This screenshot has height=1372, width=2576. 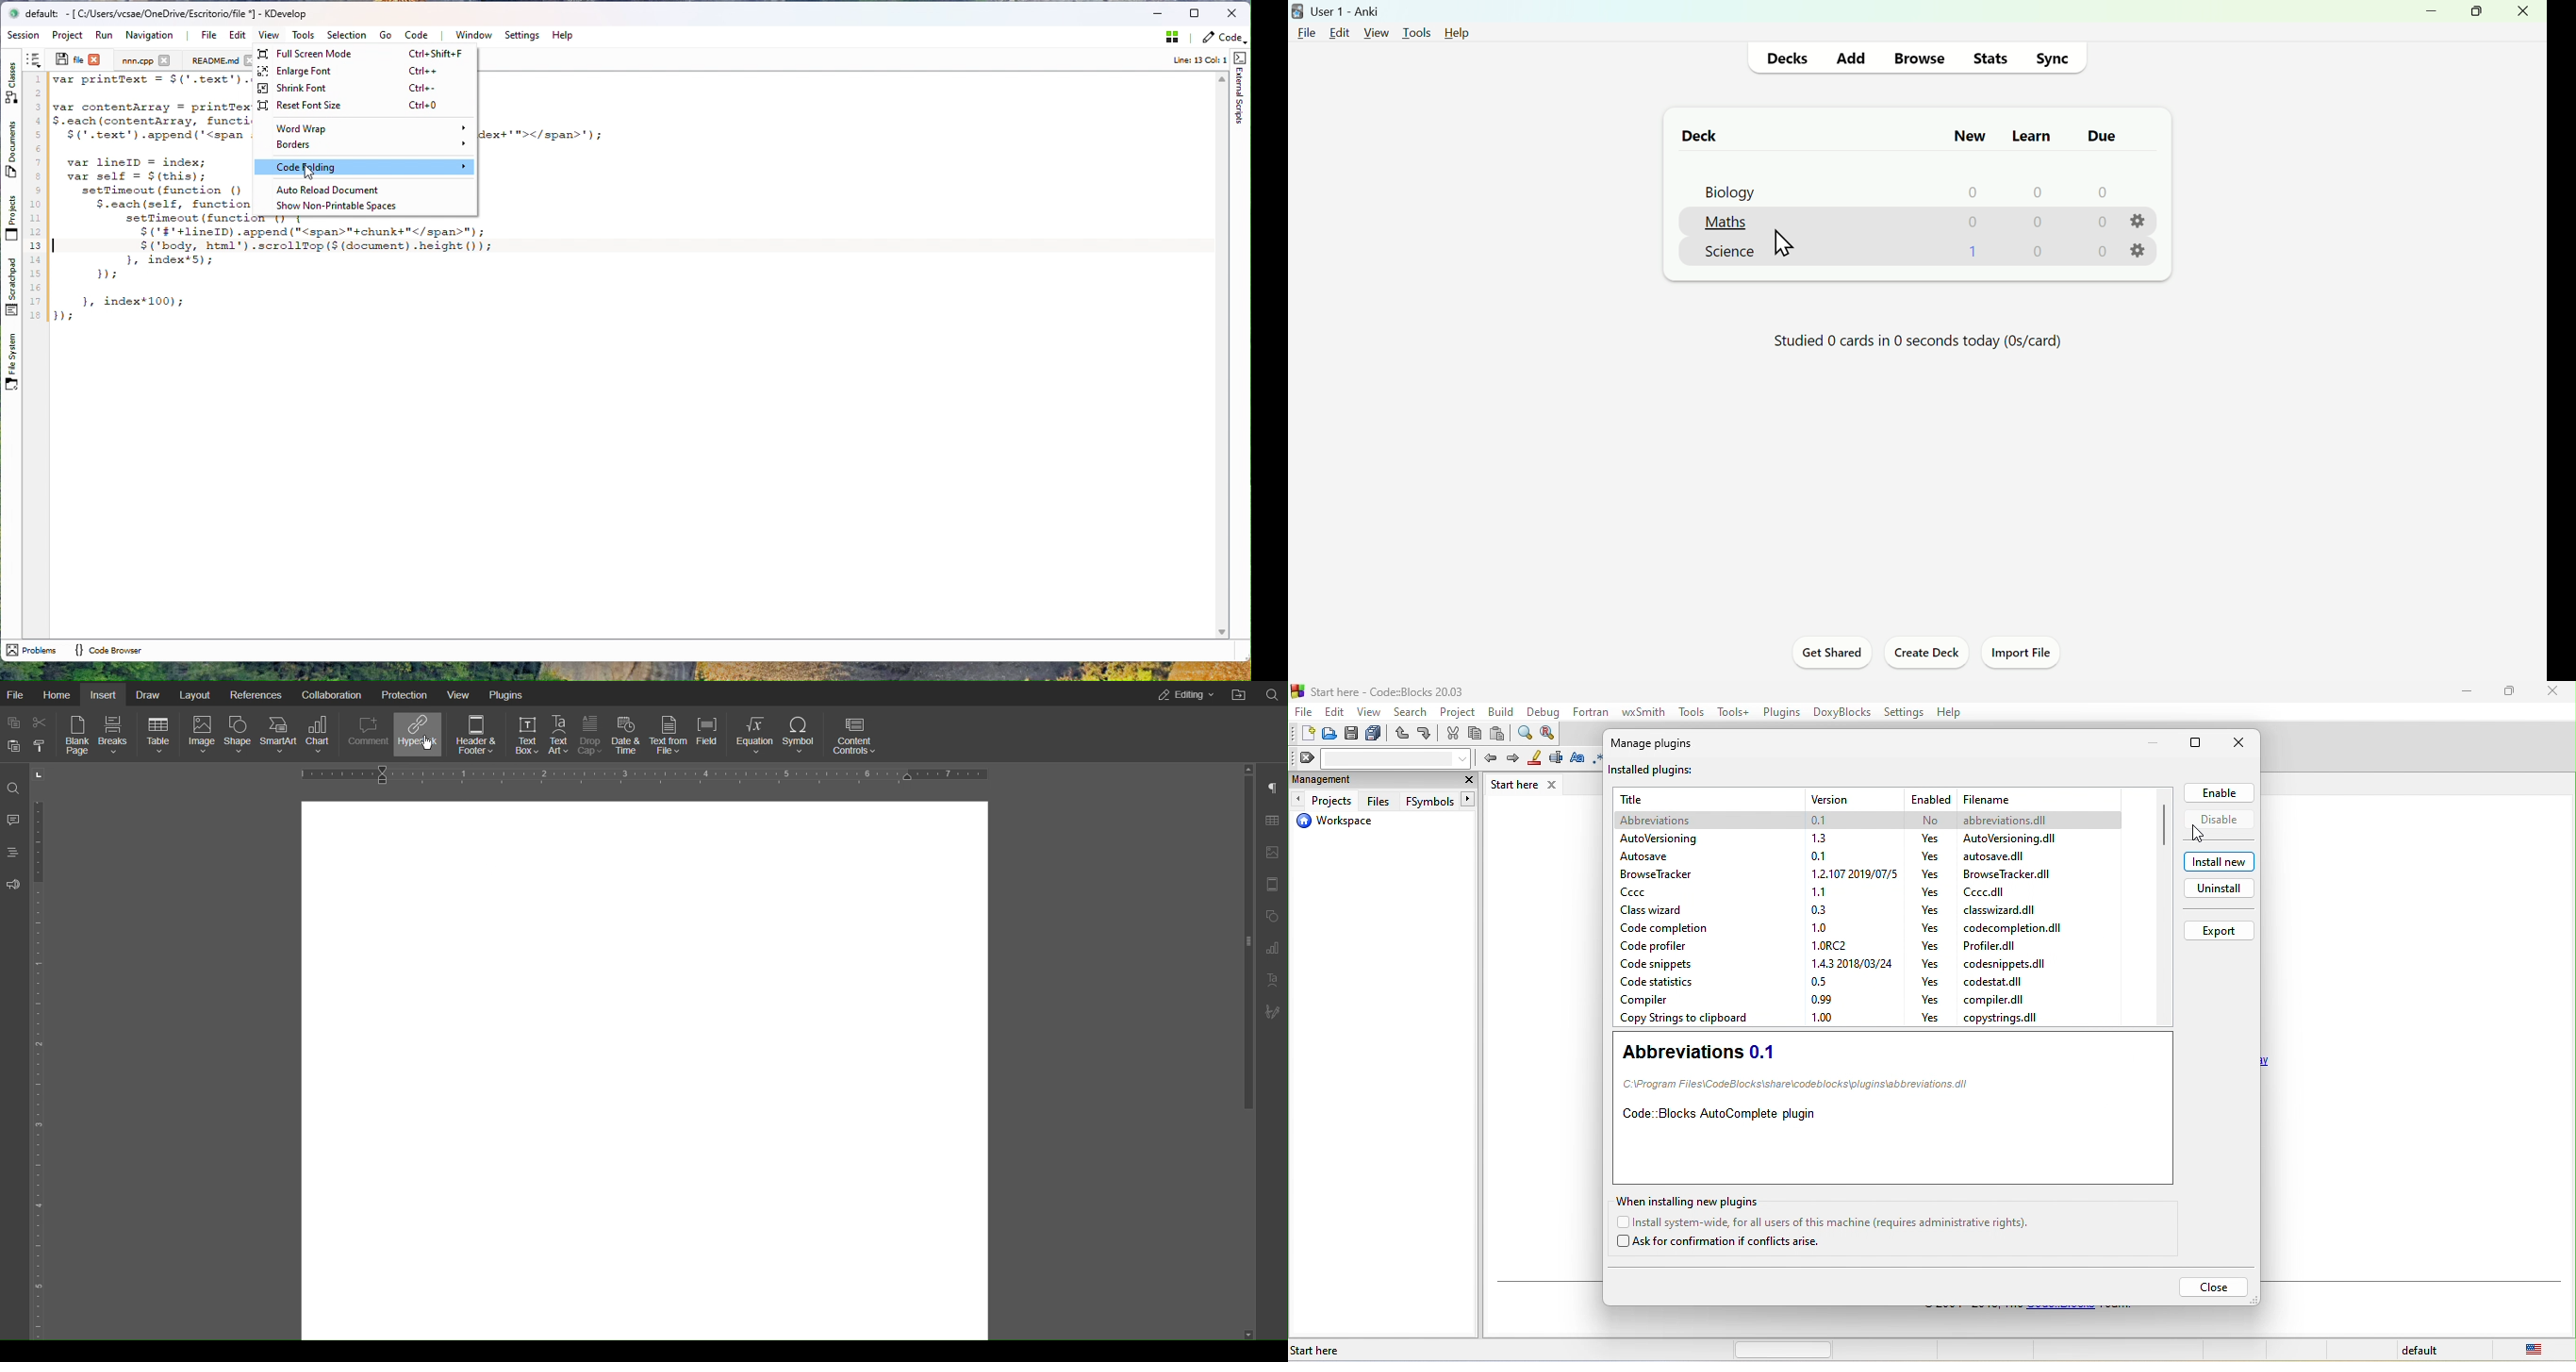 What do you see at coordinates (1382, 757) in the screenshot?
I see `clear` at bounding box center [1382, 757].